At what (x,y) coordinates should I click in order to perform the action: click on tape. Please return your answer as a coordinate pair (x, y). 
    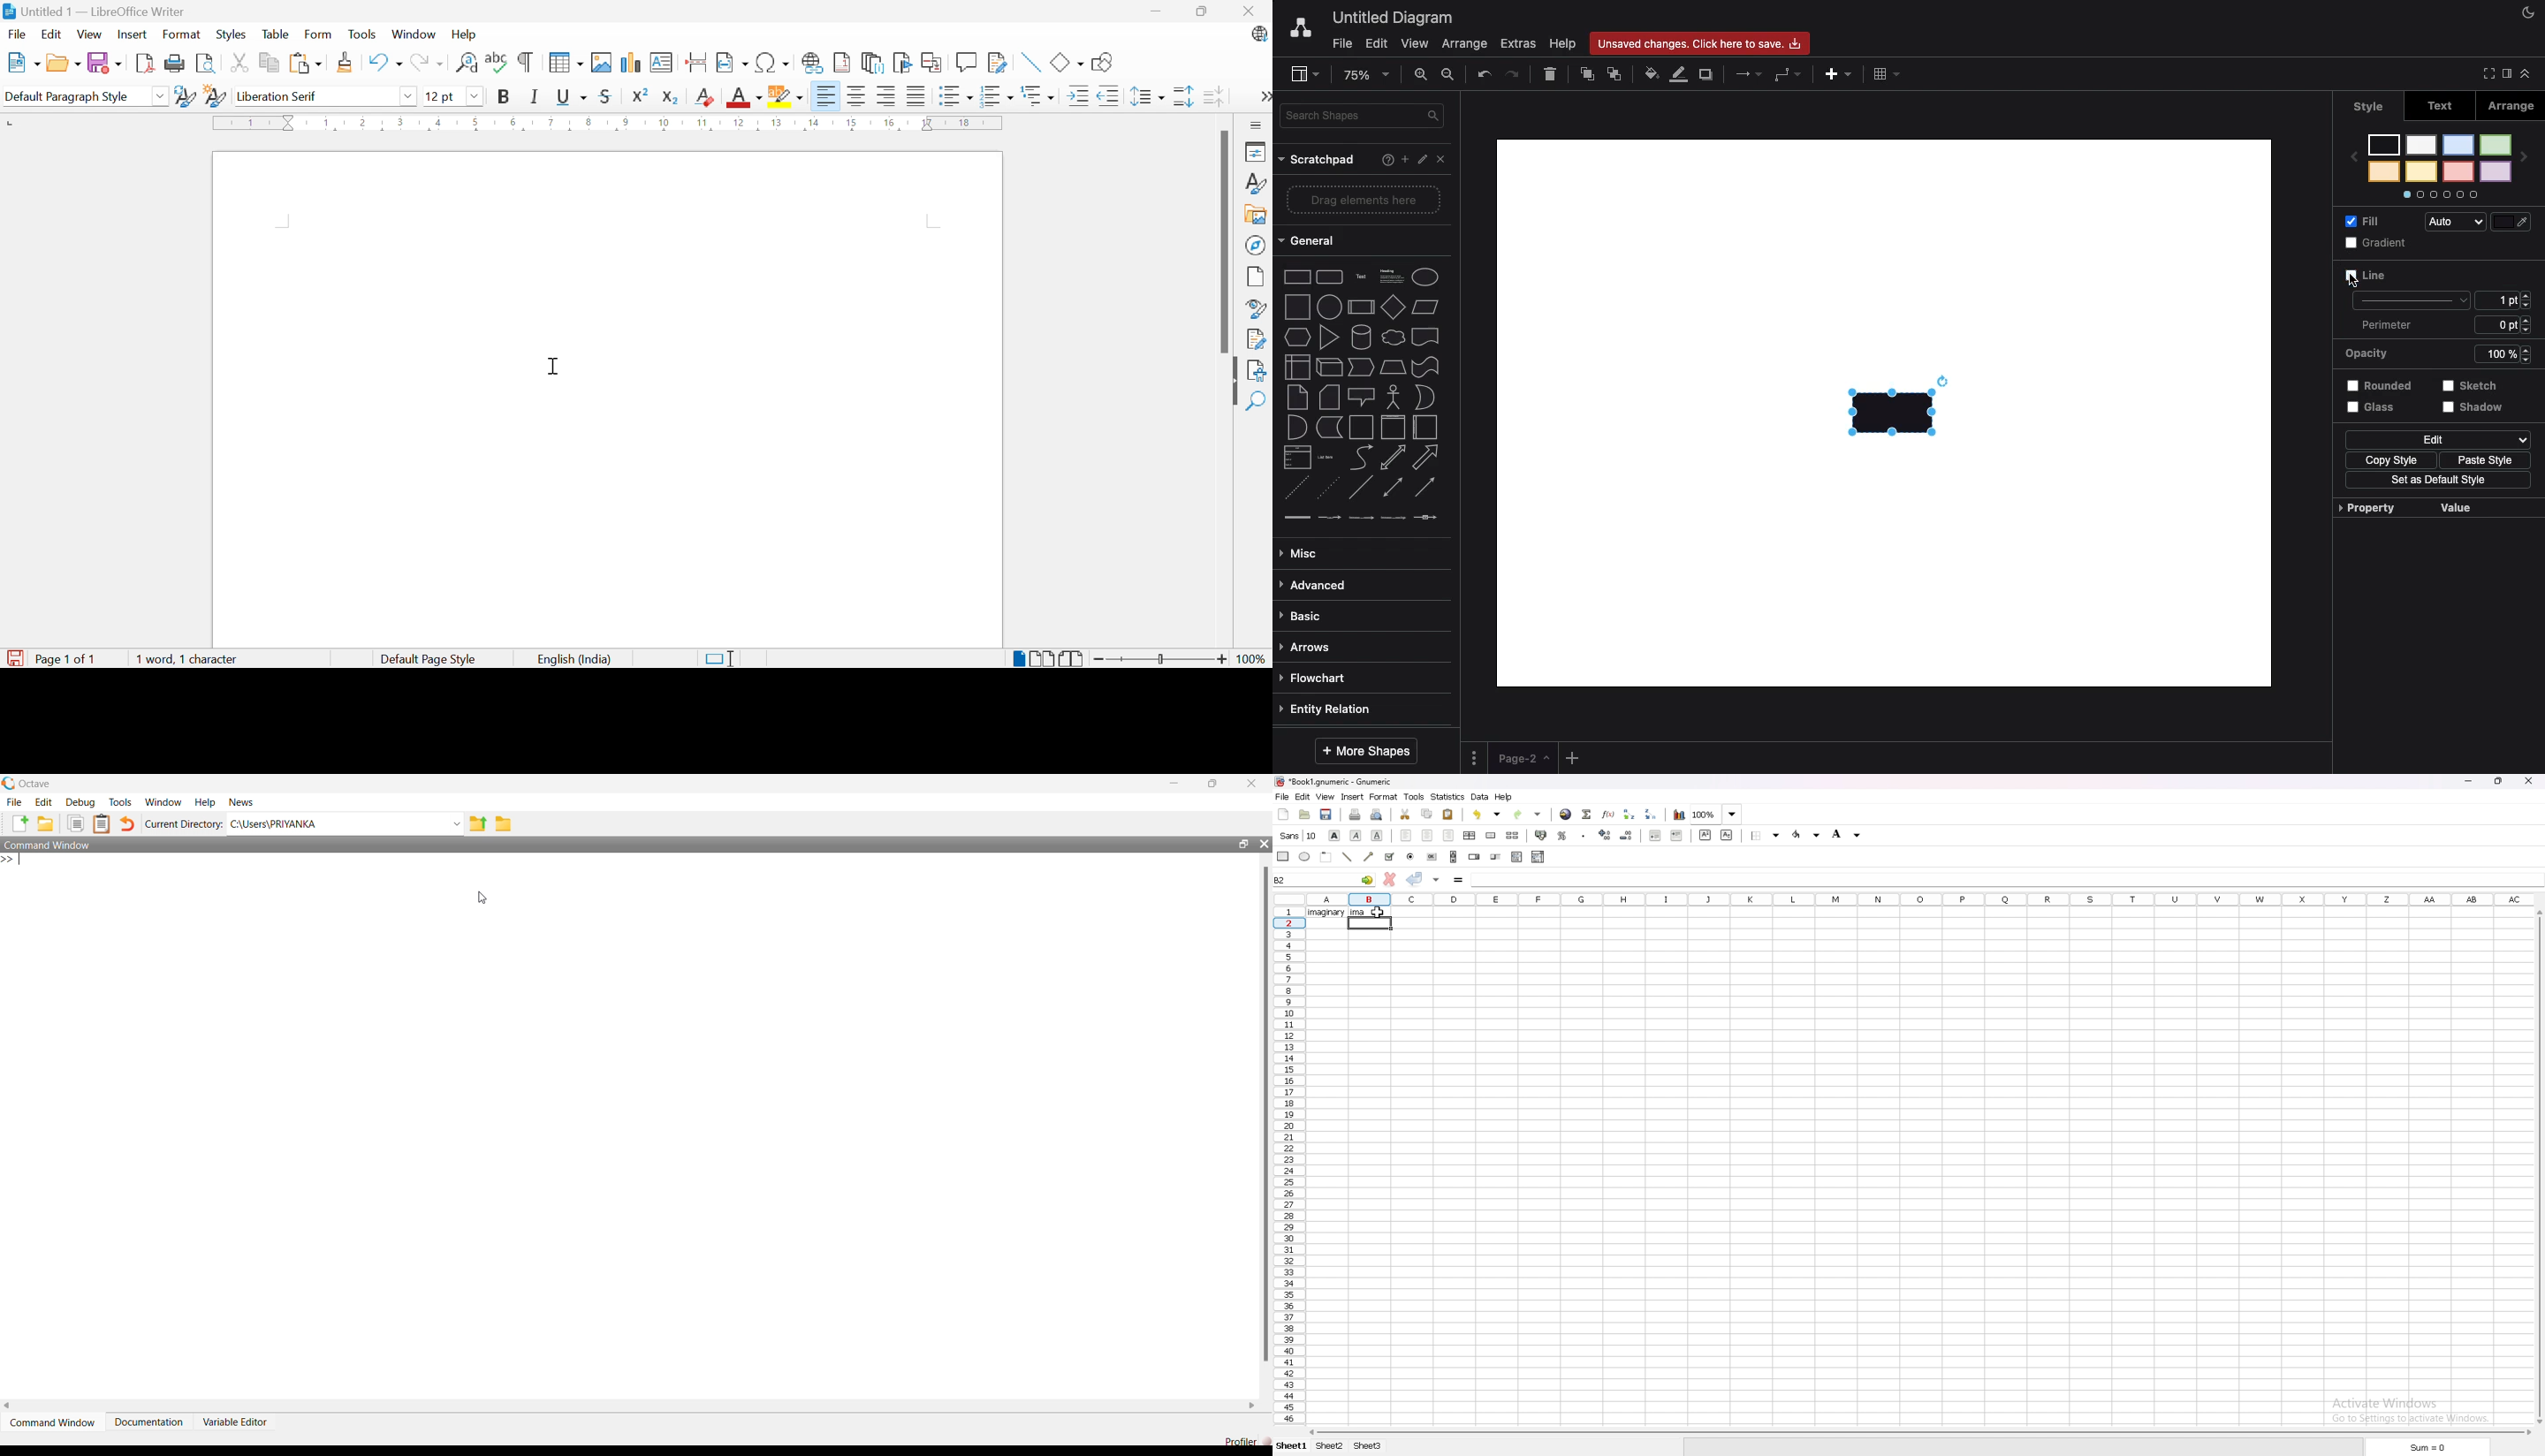
    Looking at the image, I should click on (1426, 366).